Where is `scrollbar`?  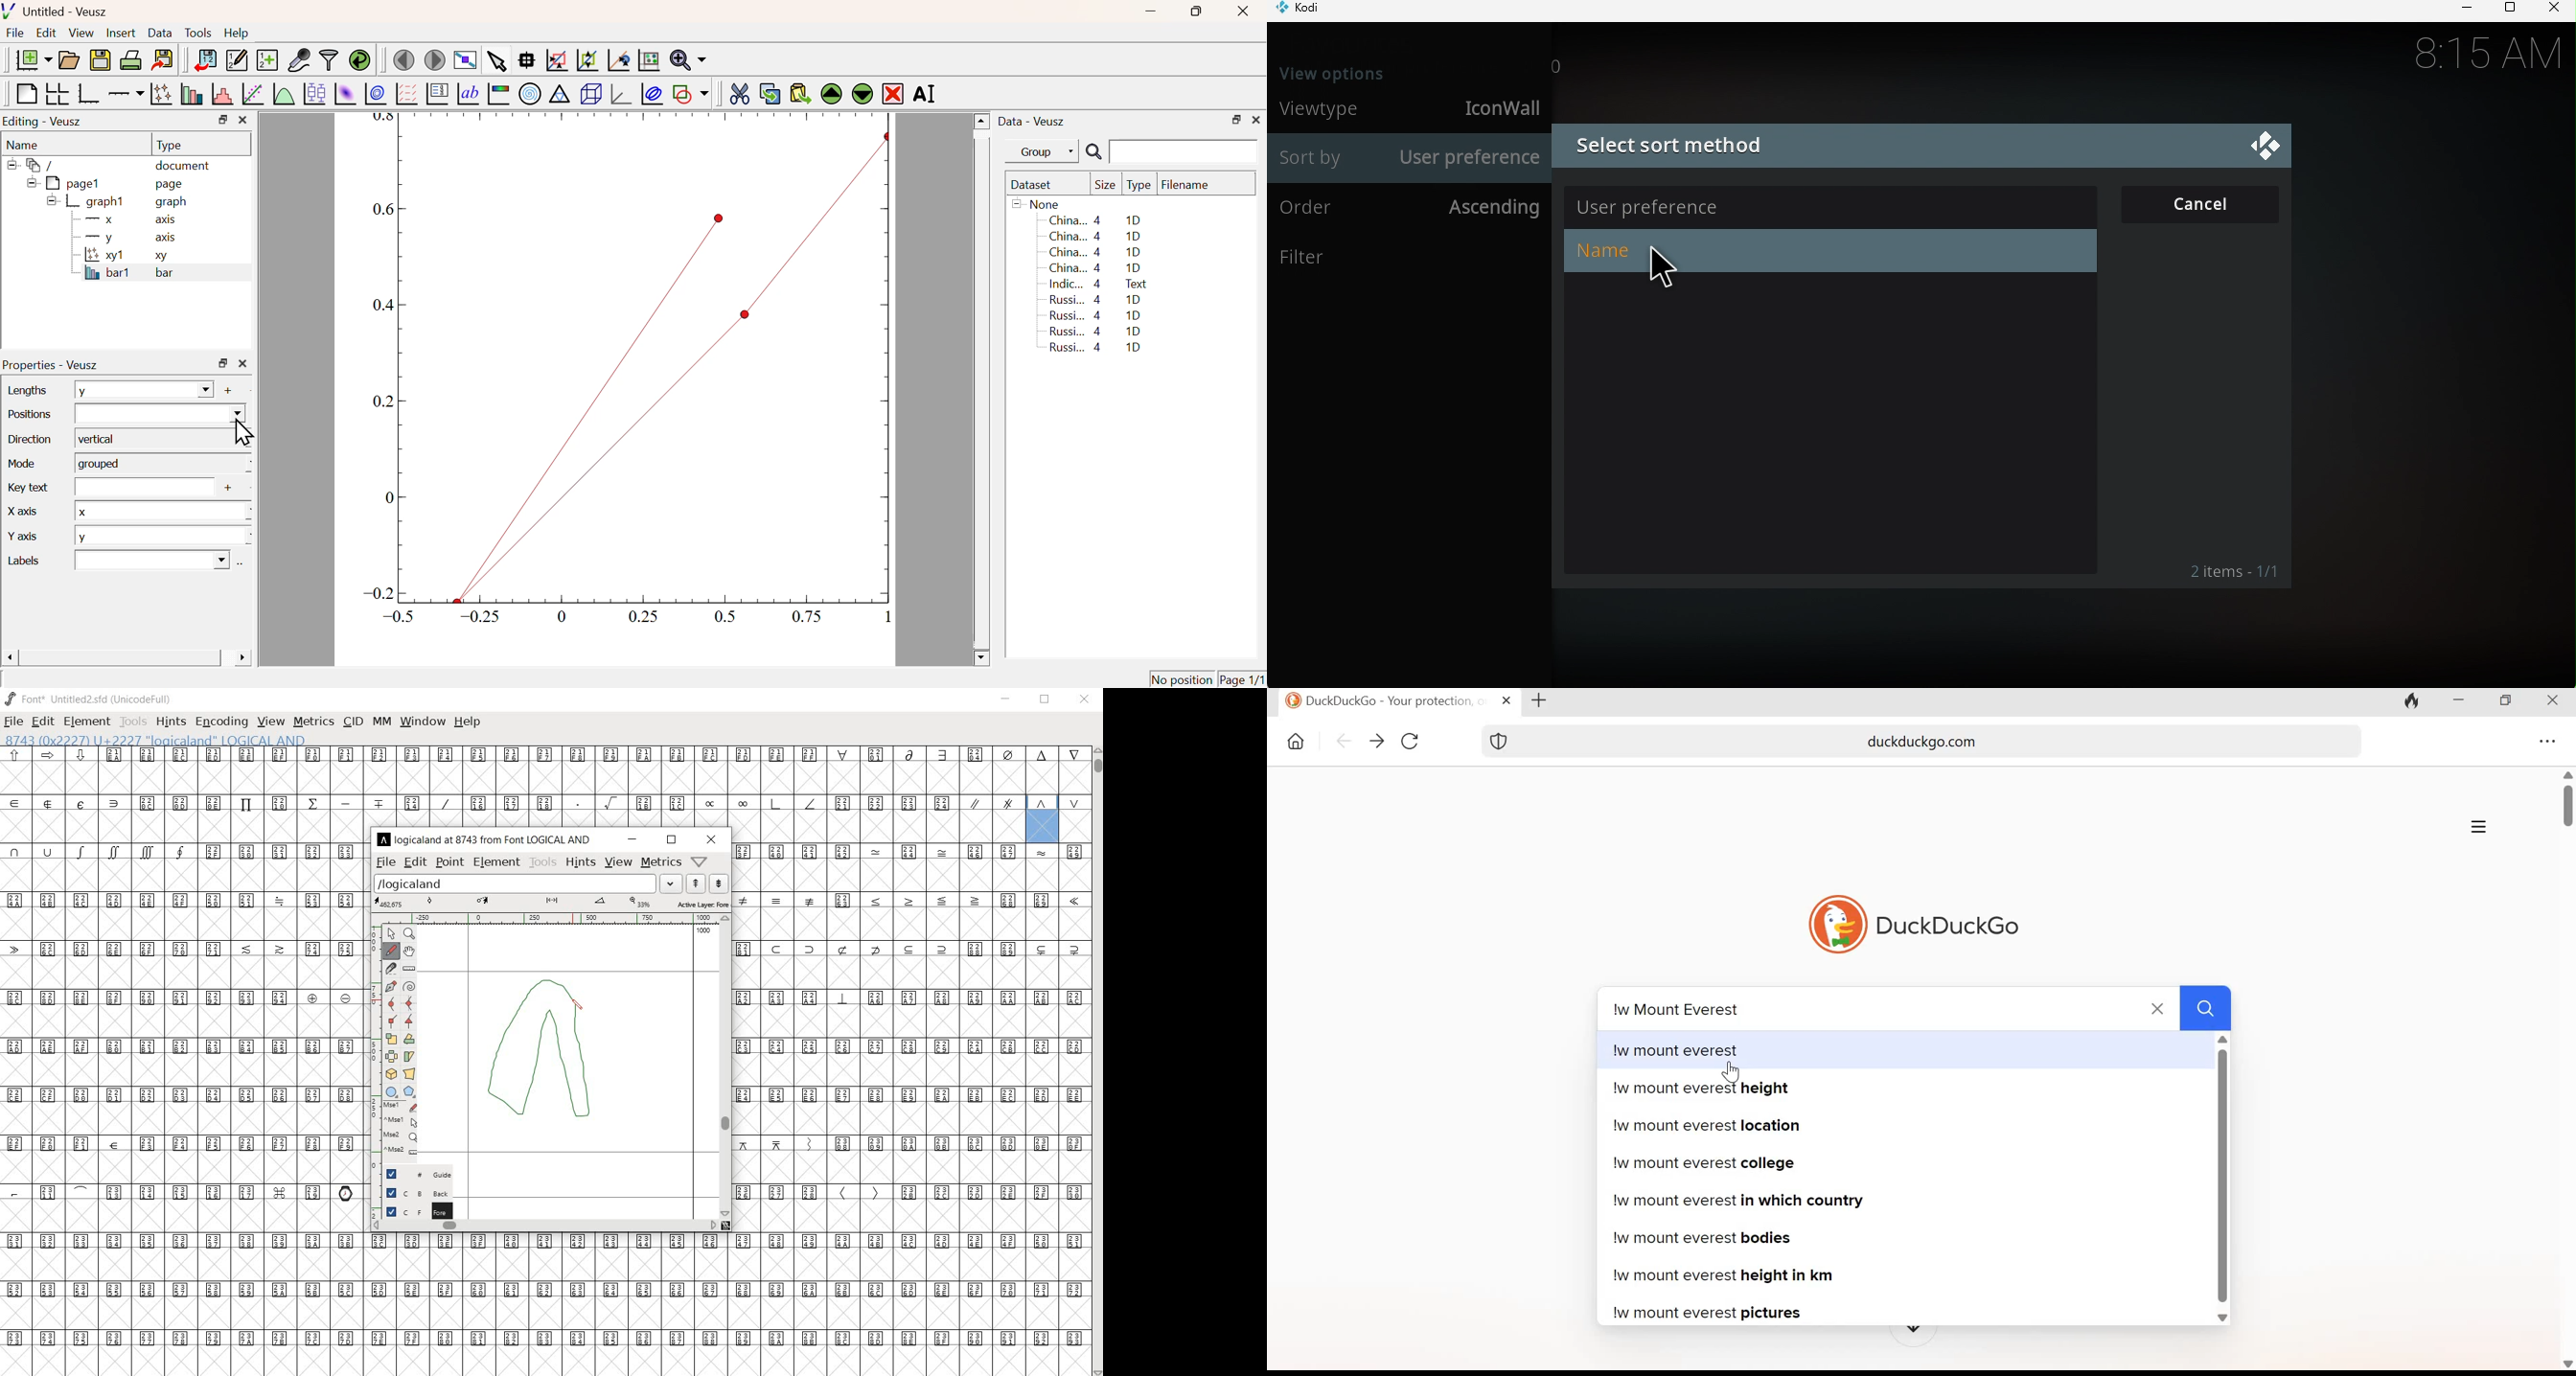 scrollbar is located at coordinates (1096, 1061).